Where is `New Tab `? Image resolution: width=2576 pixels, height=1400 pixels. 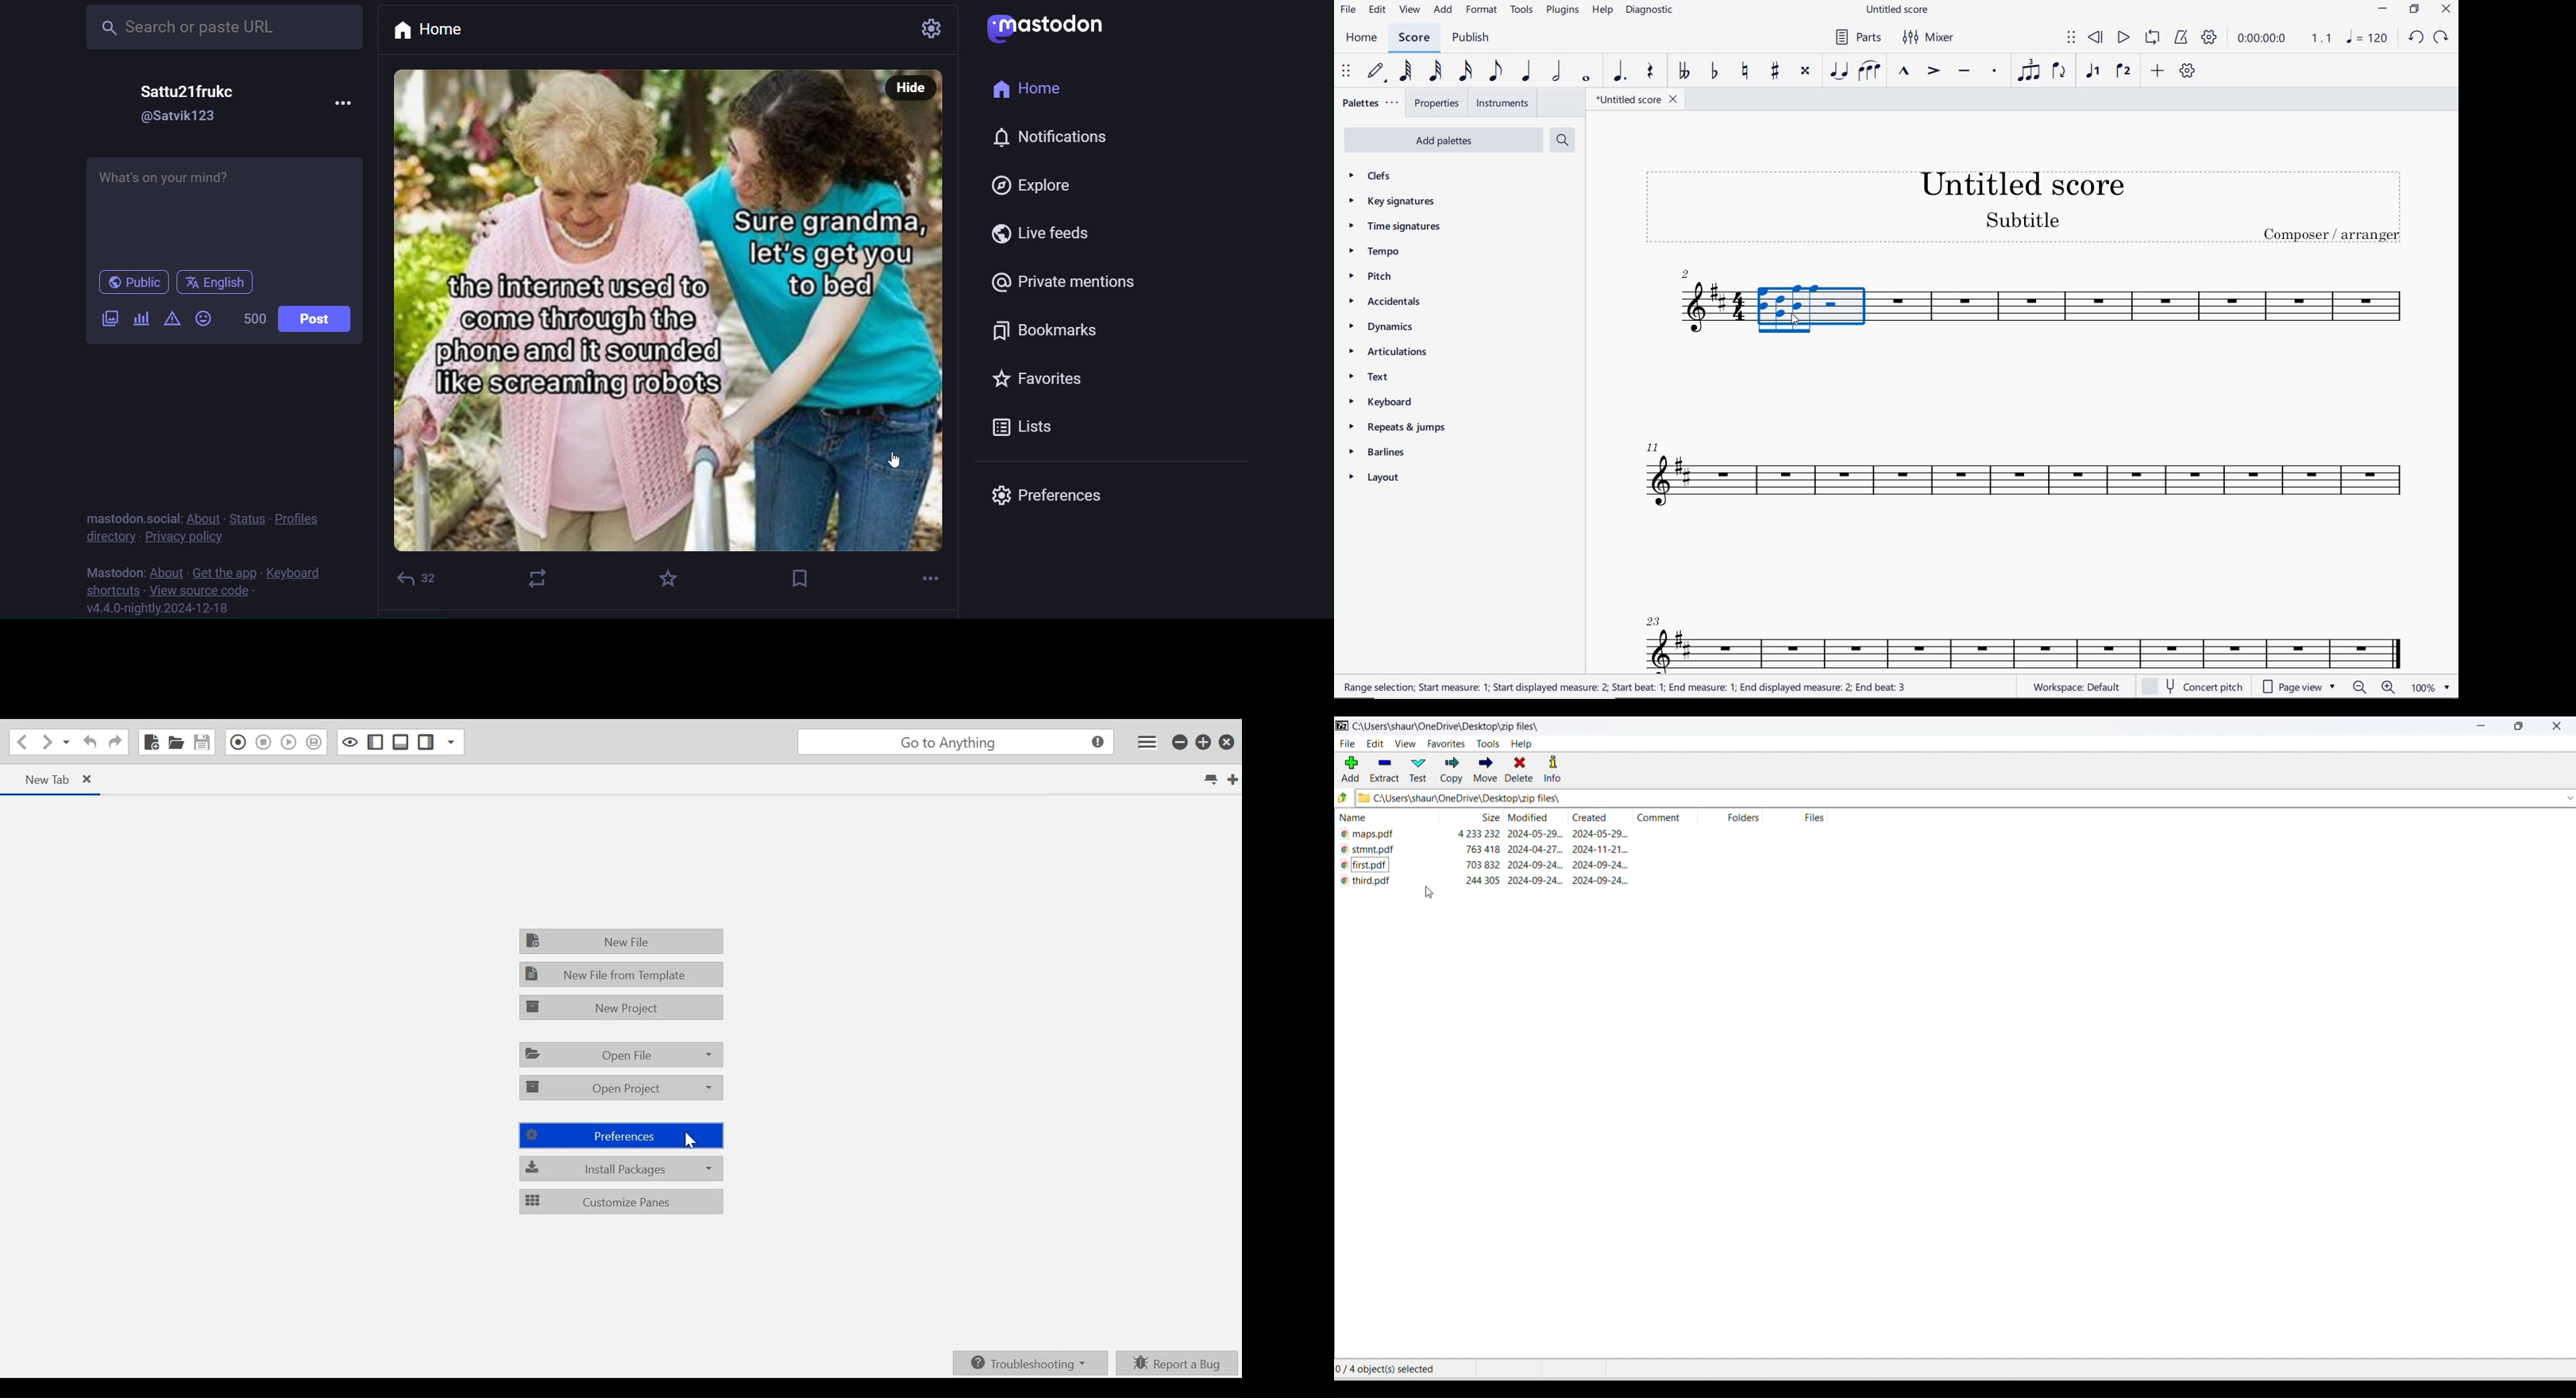 New Tab  is located at coordinates (1231, 779).